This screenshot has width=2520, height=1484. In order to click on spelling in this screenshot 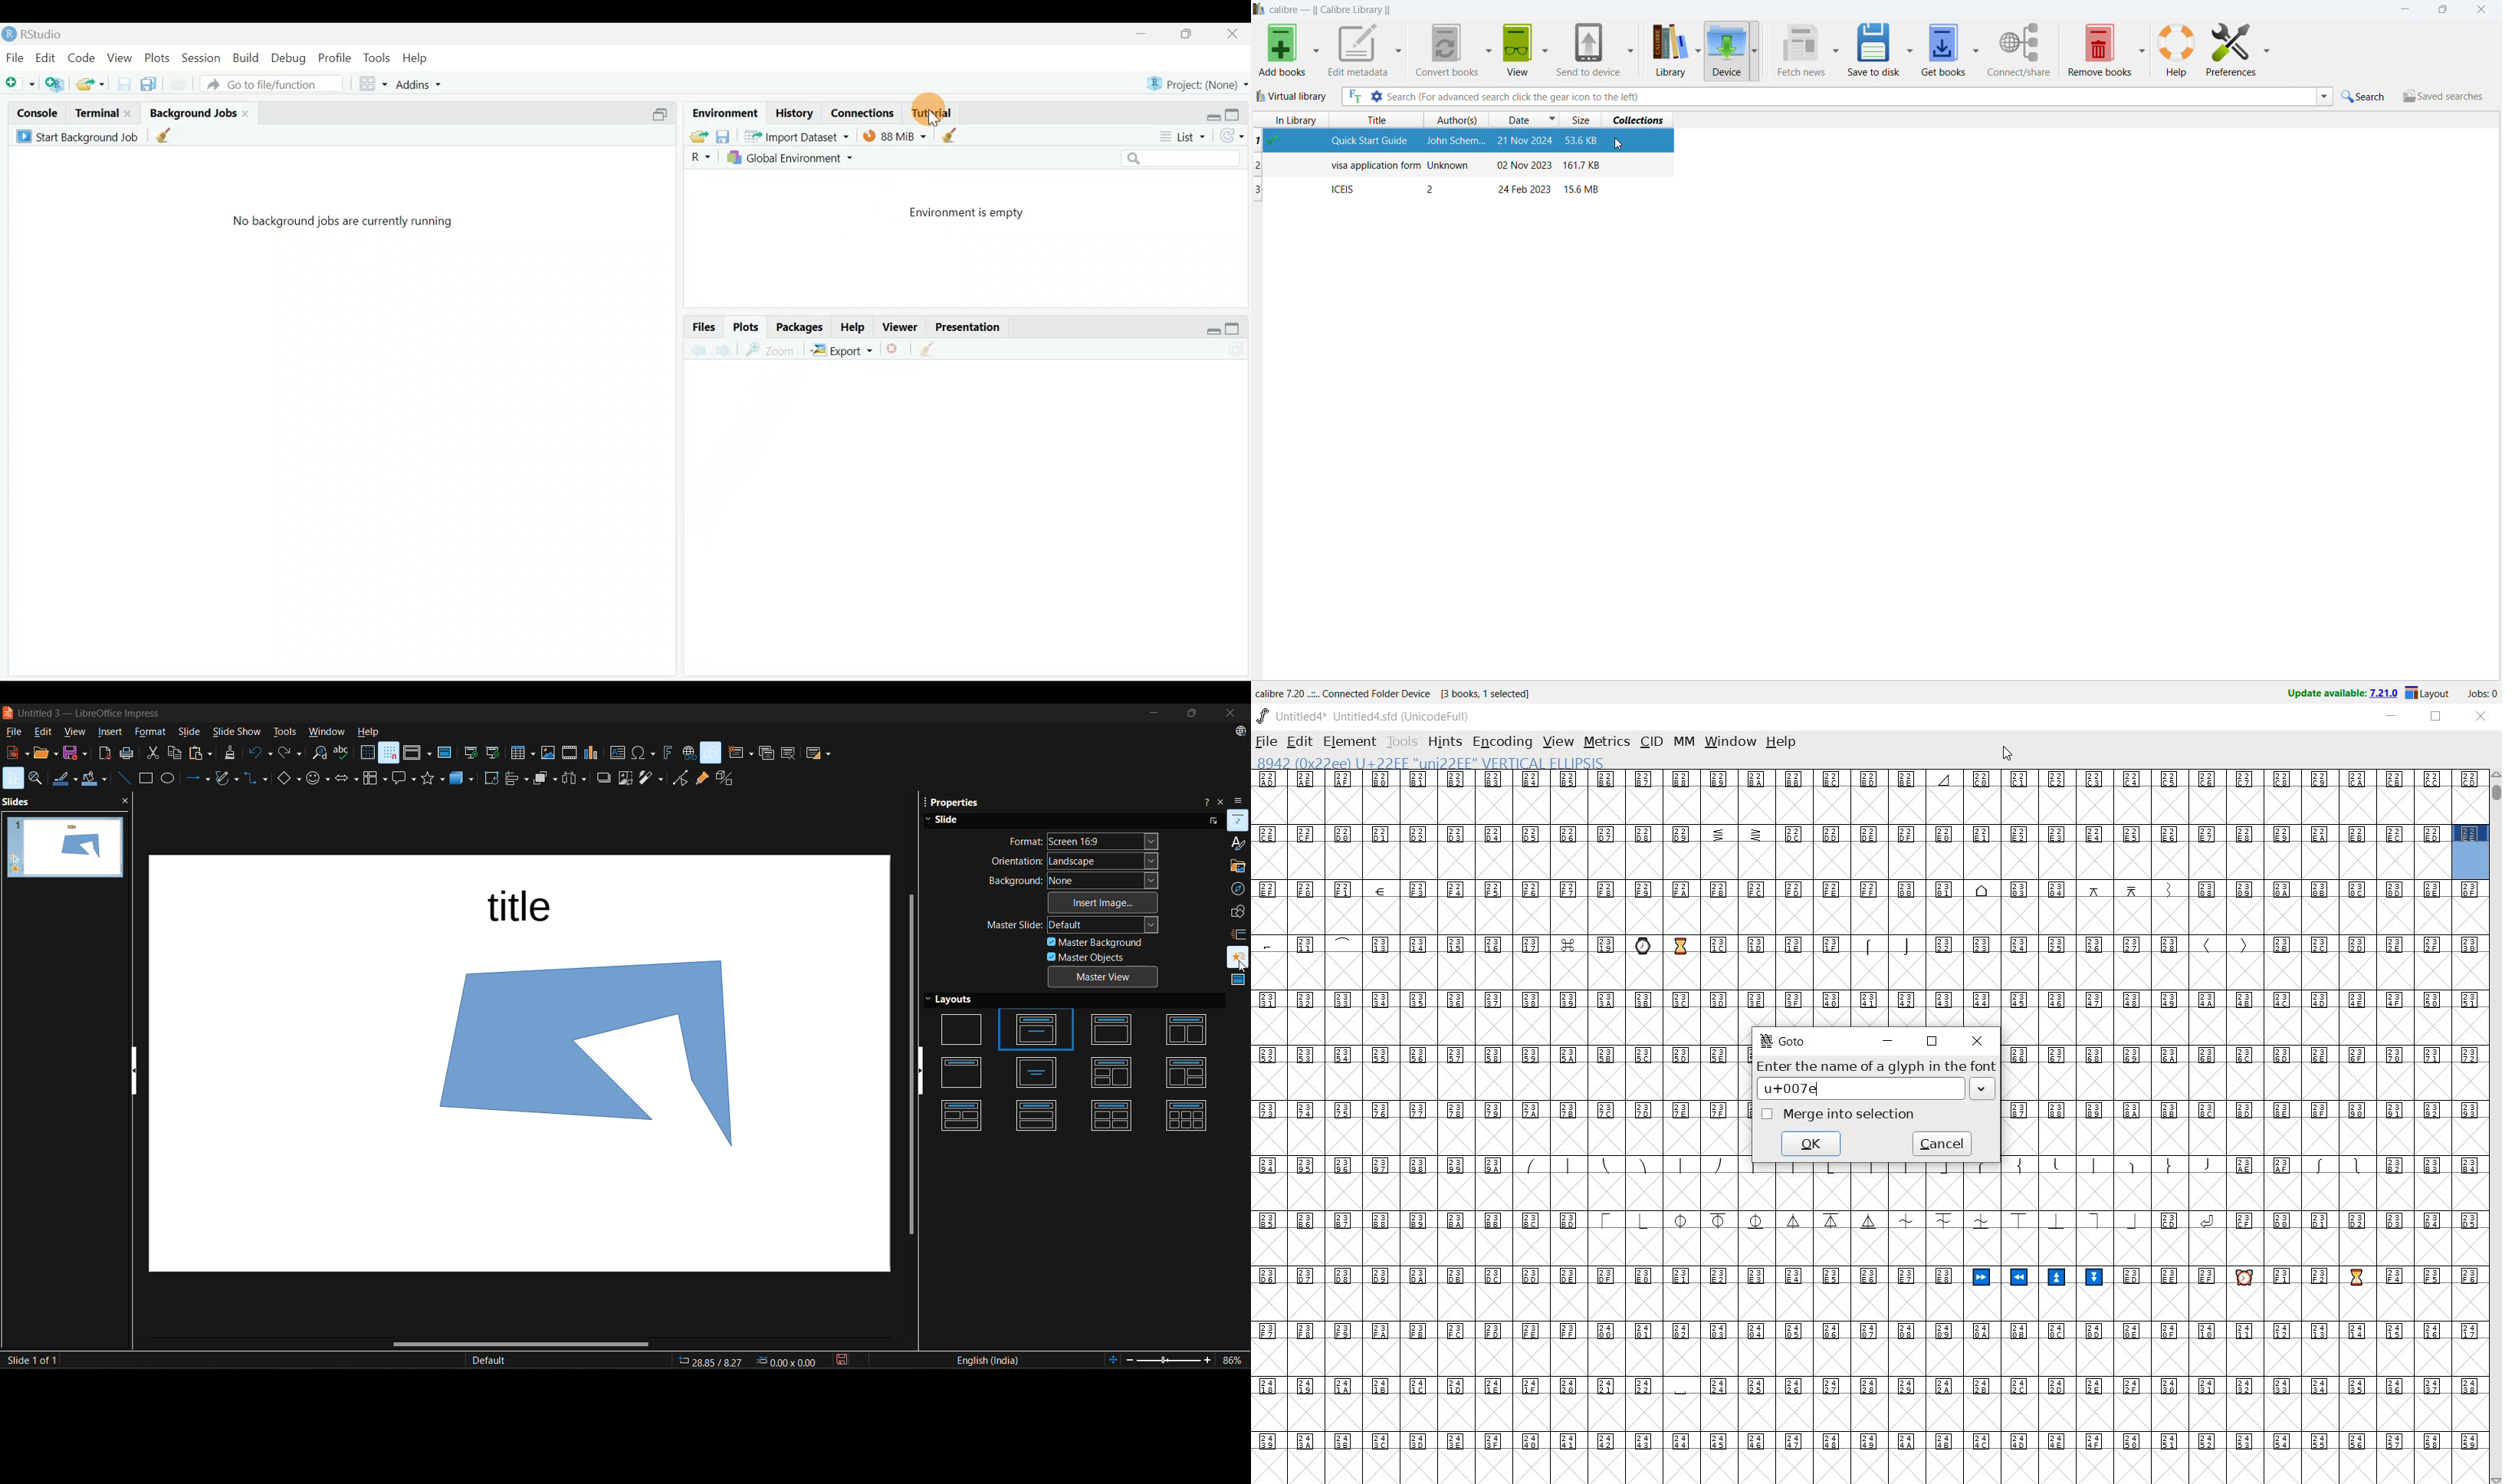, I will do `click(343, 753)`.